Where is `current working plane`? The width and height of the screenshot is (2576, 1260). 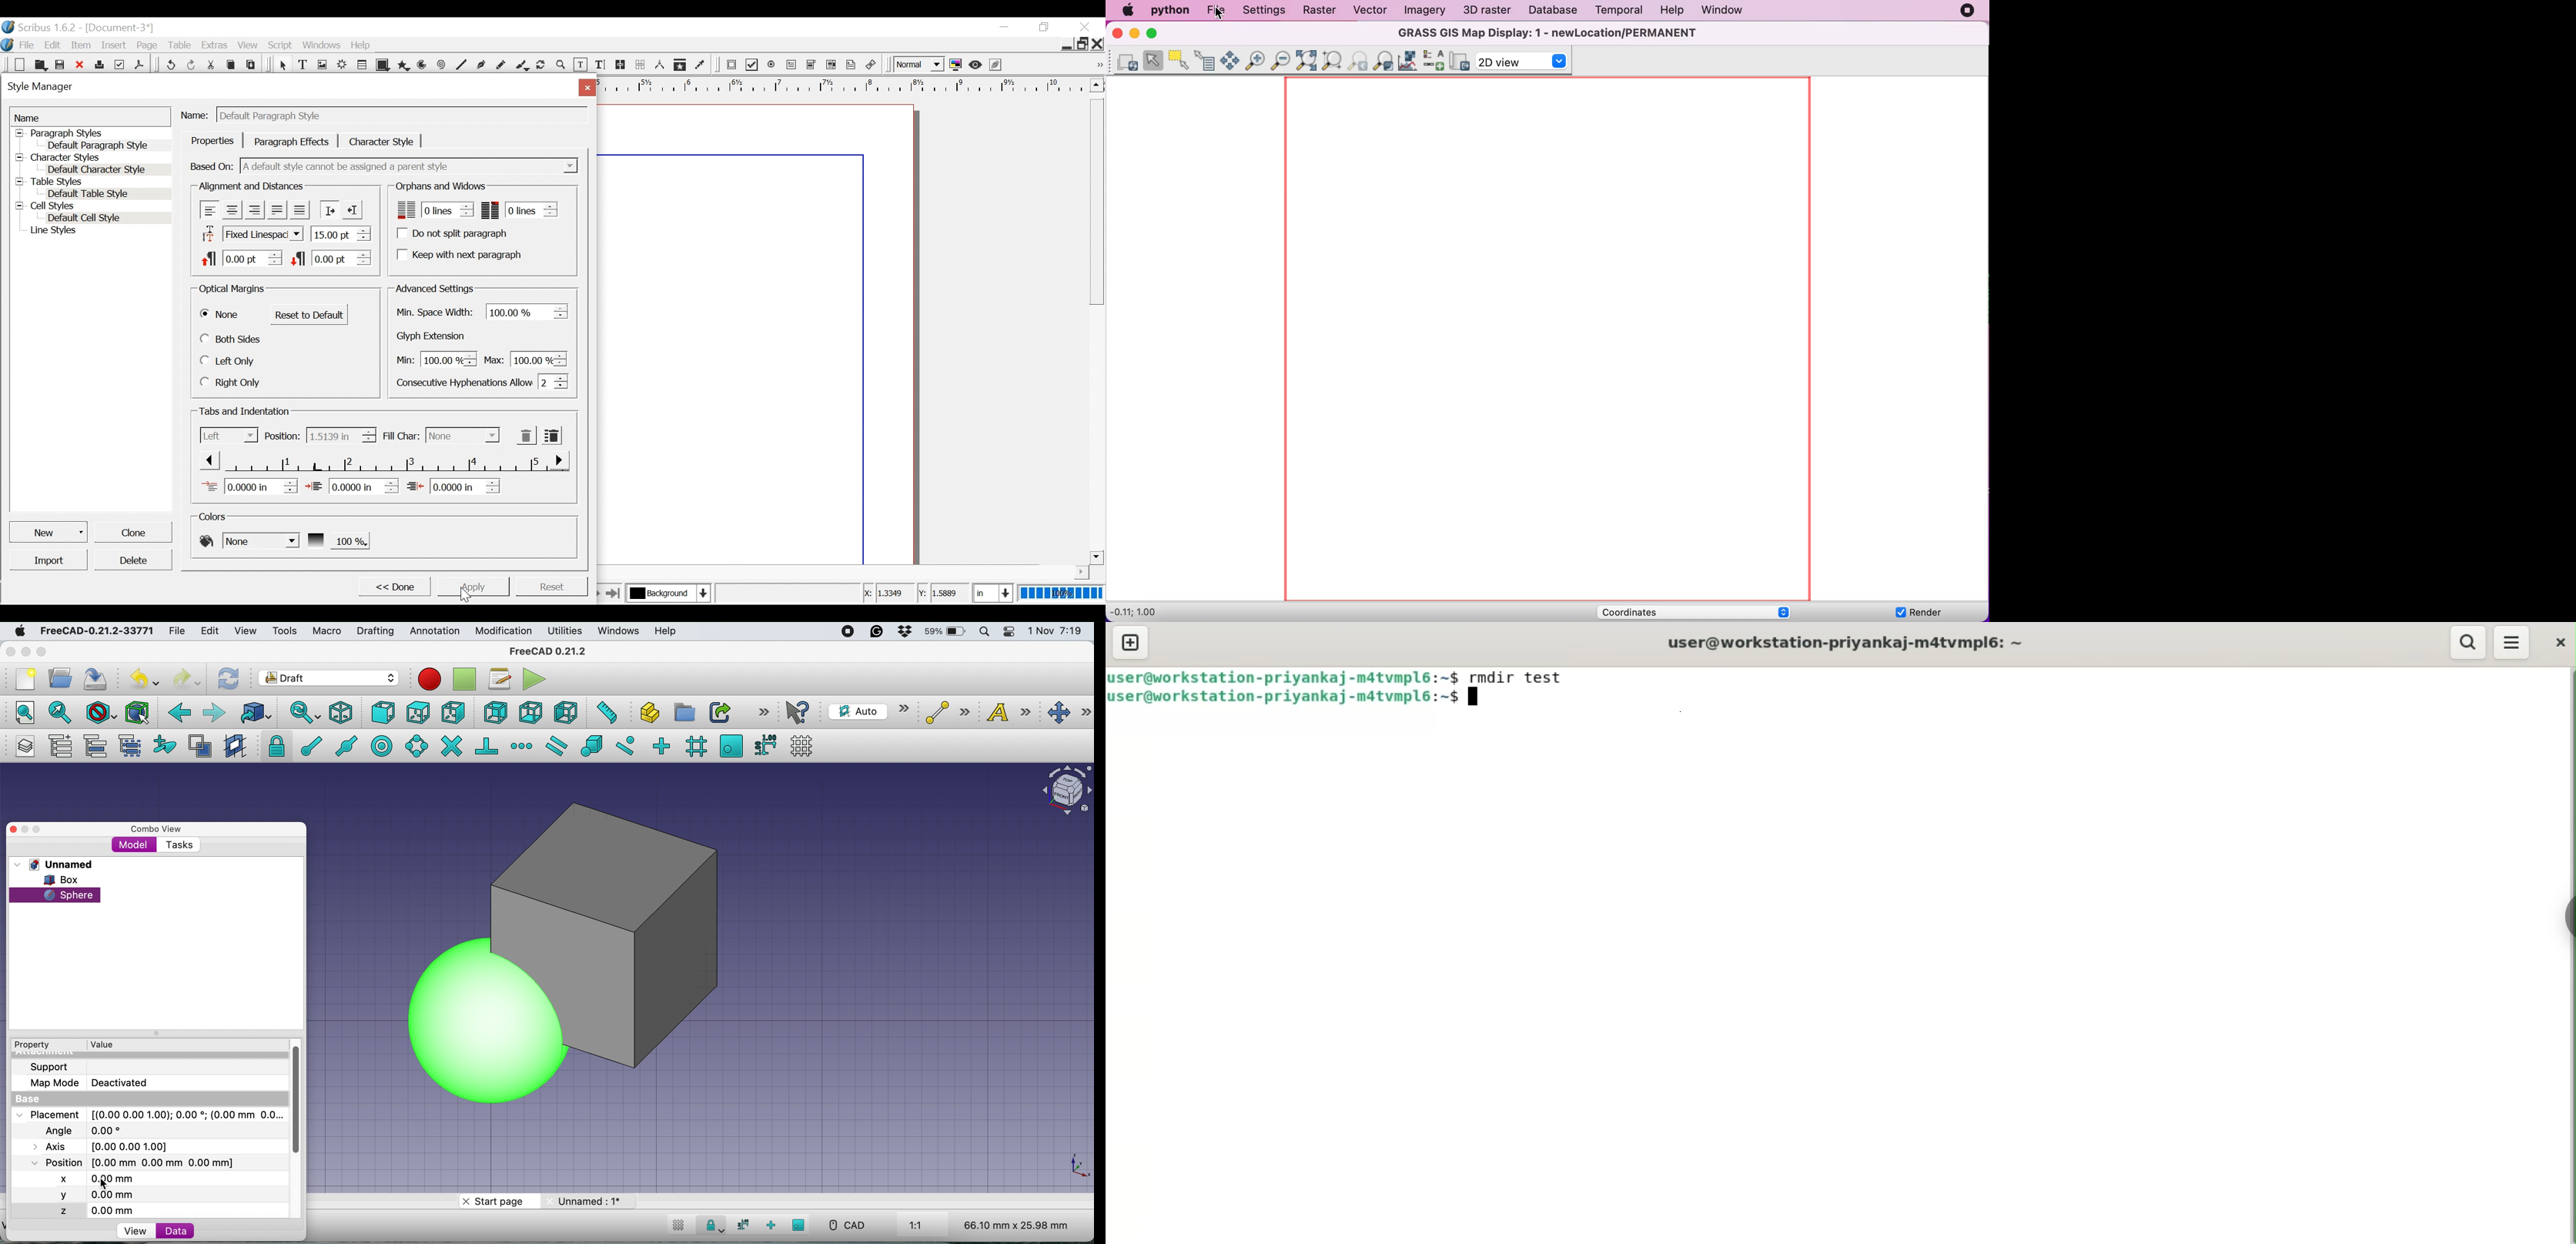 current working plane is located at coordinates (867, 711).